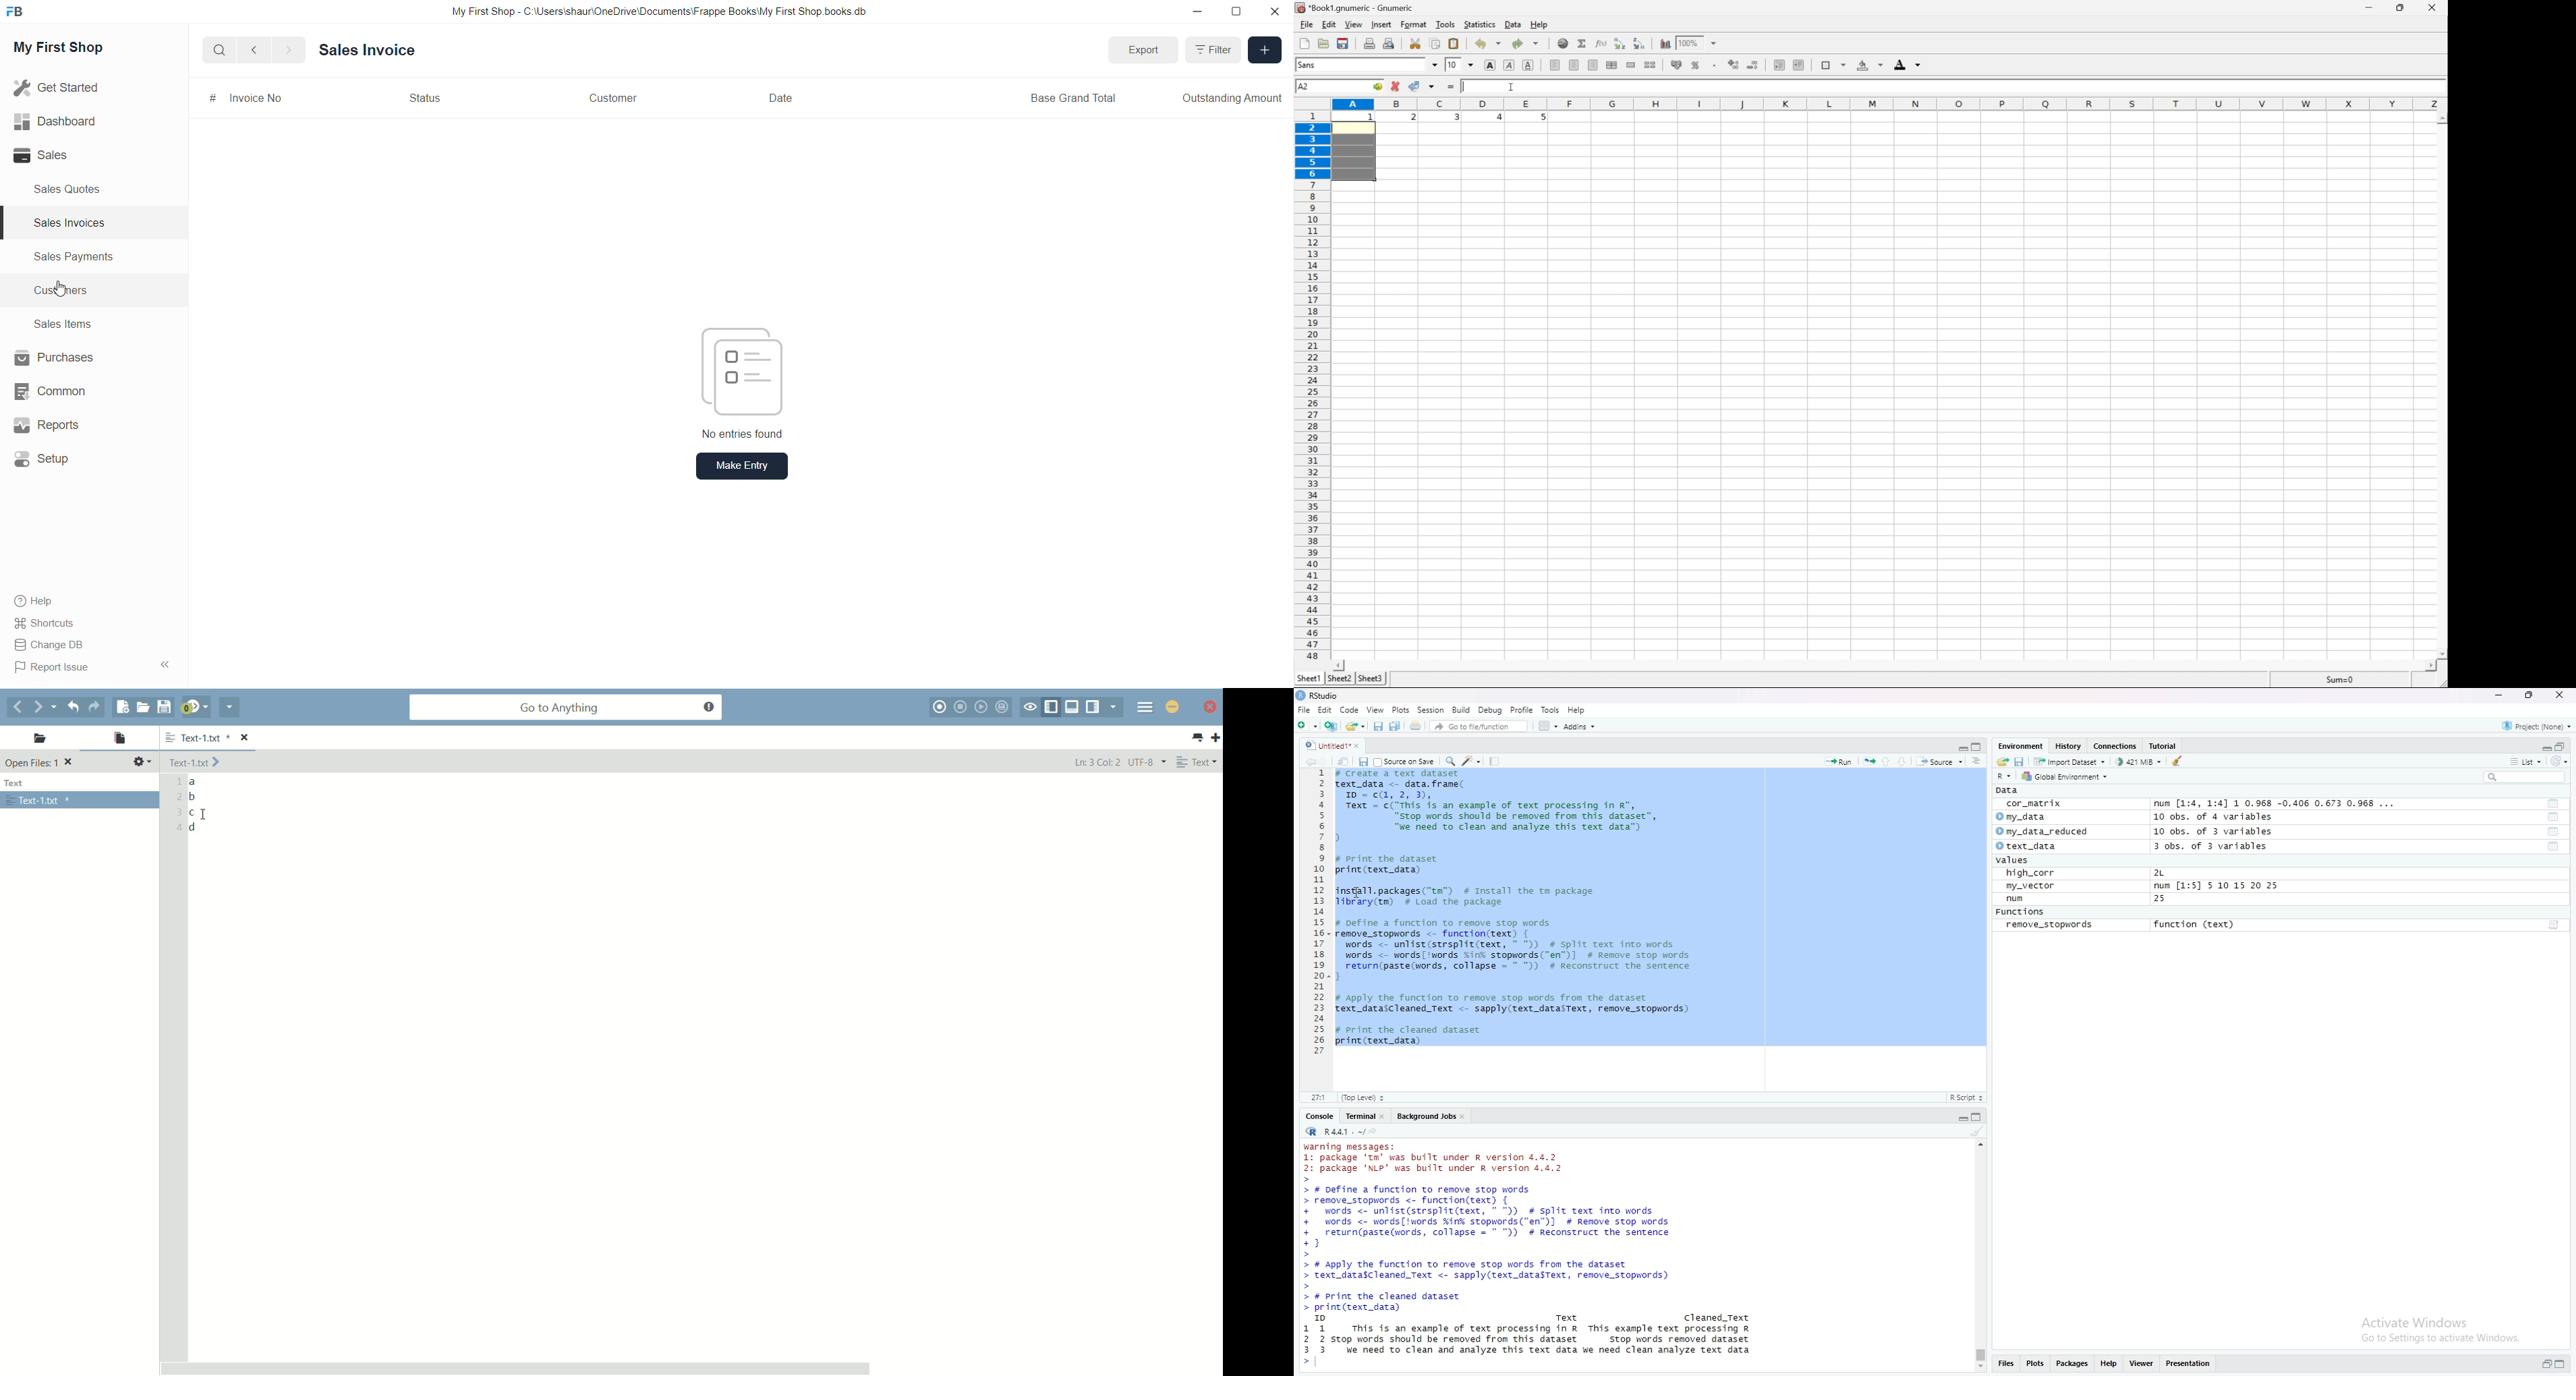 The height and width of the screenshot is (1400, 2576). What do you see at coordinates (1431, 87) in the screenshot?
I see `accept changes across selection` at bounding box center [1431, 87].